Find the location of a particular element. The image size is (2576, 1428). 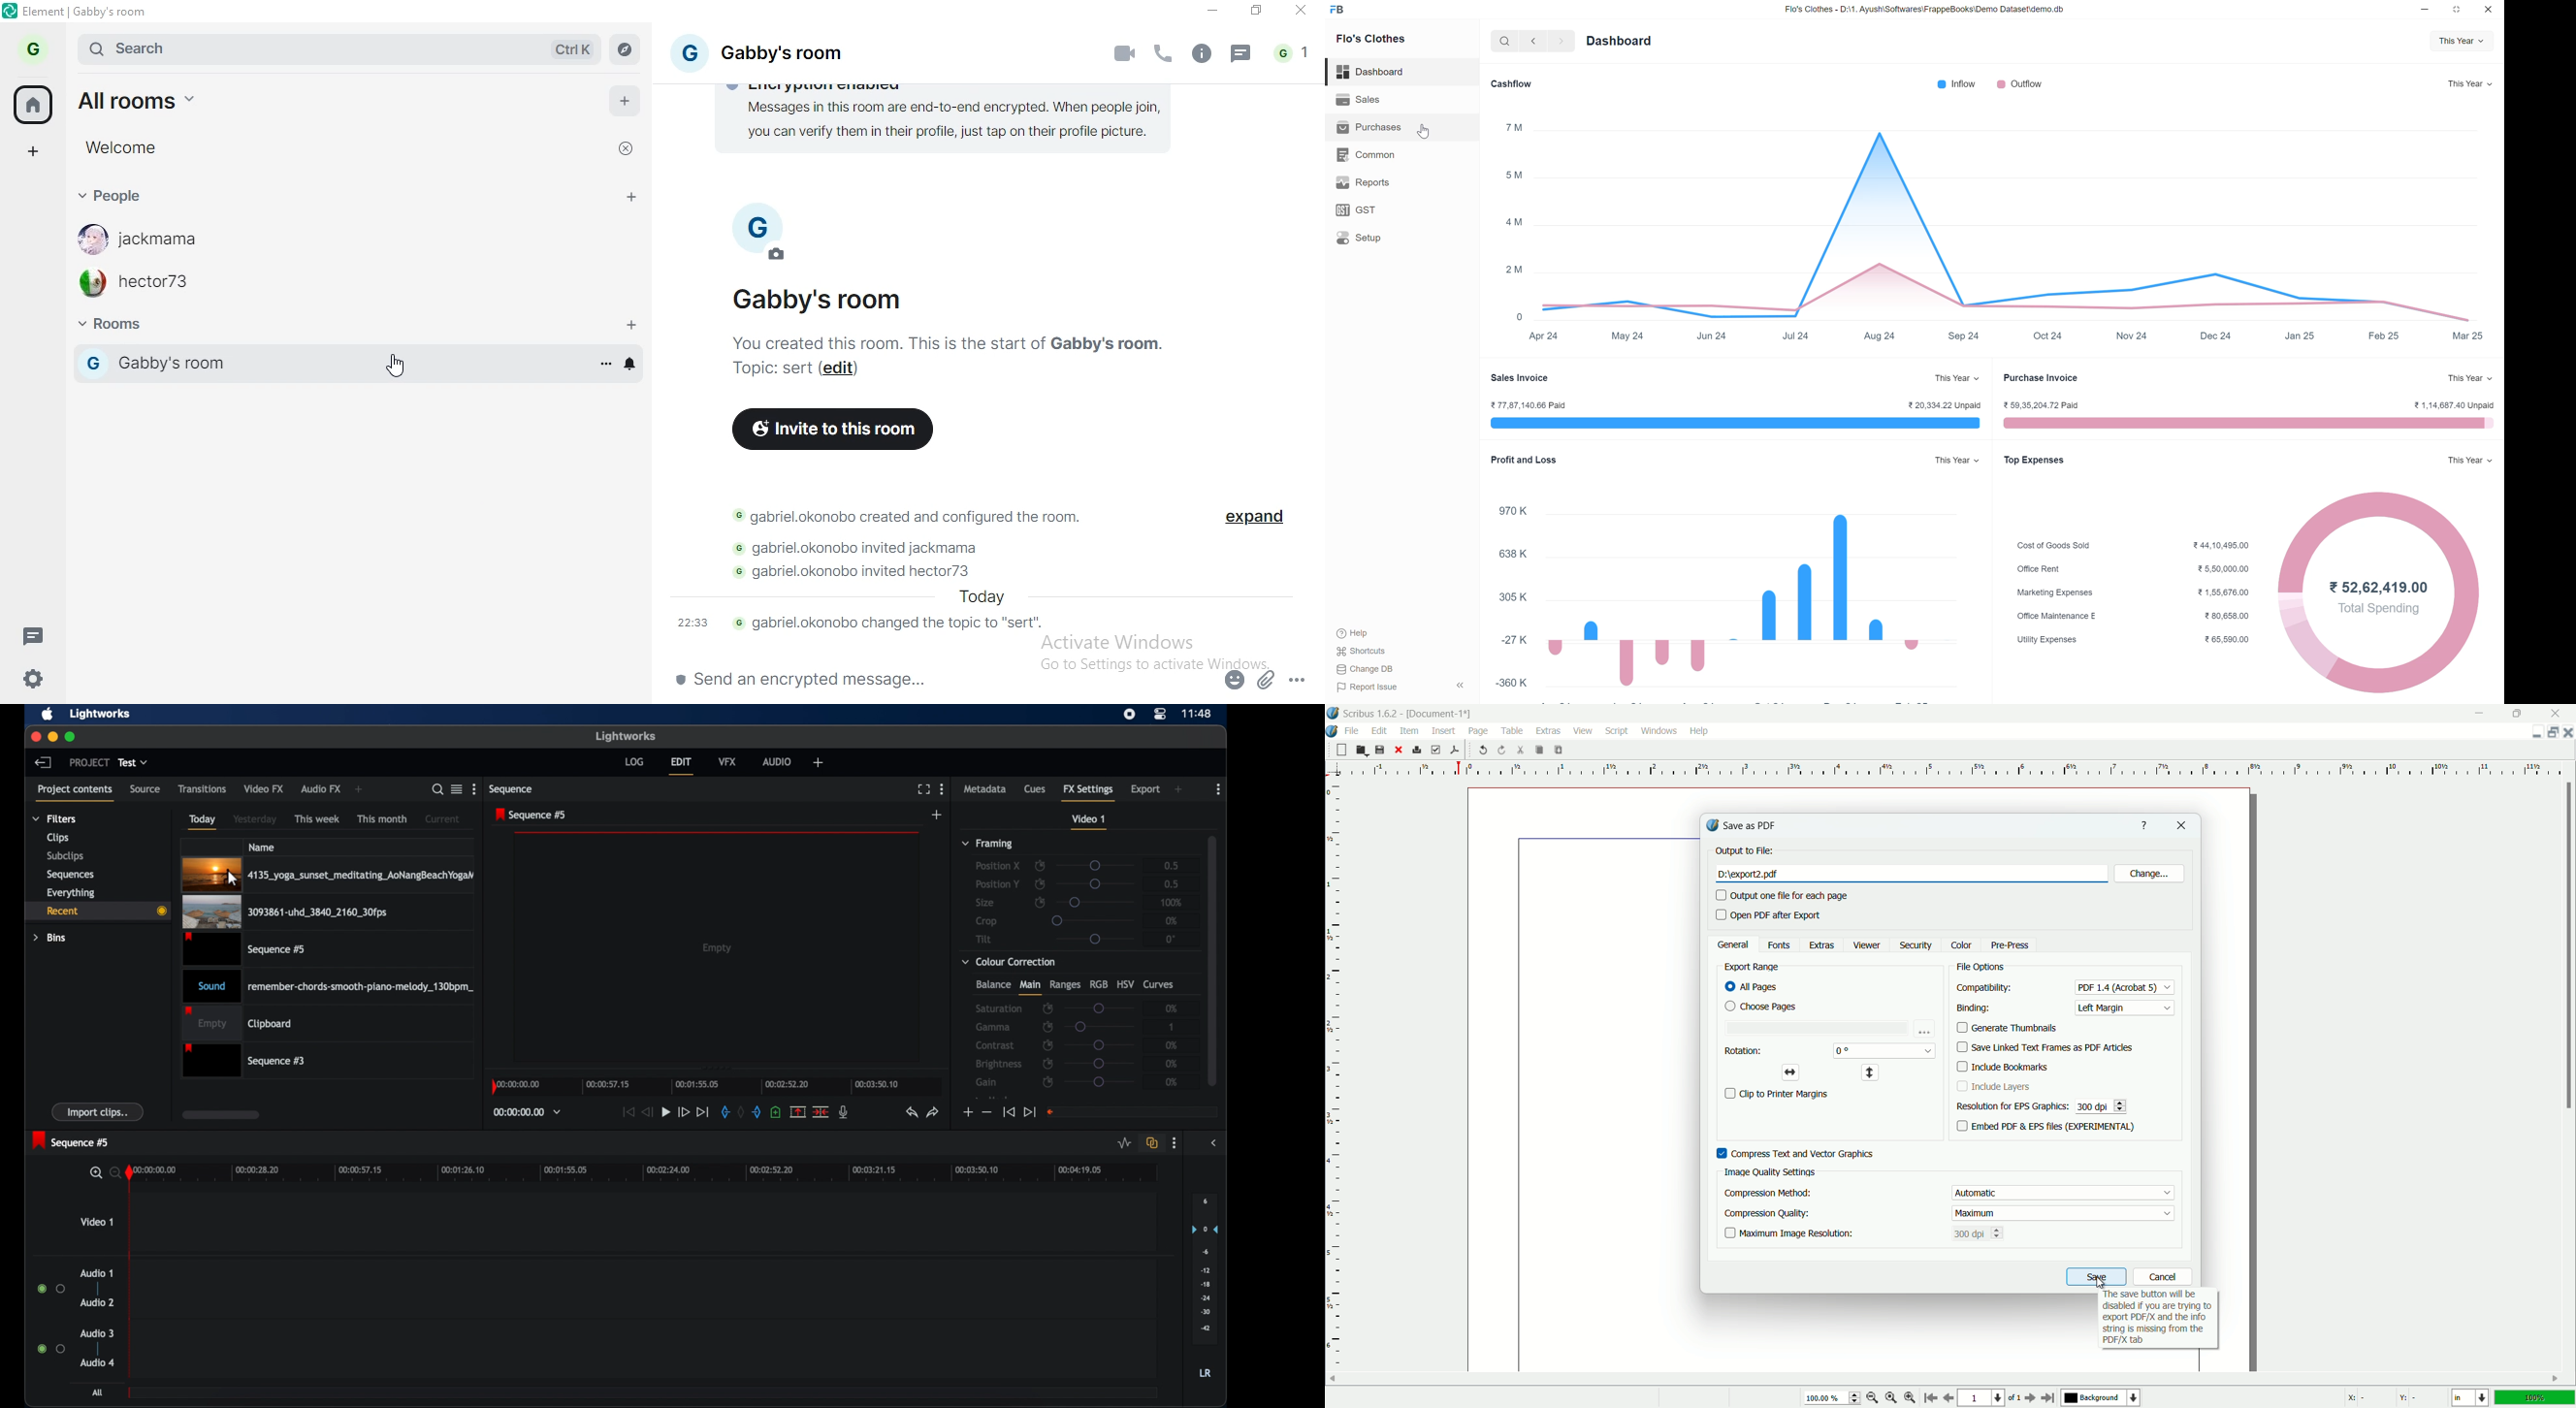

text 4 is located at coordinates (870, 548).